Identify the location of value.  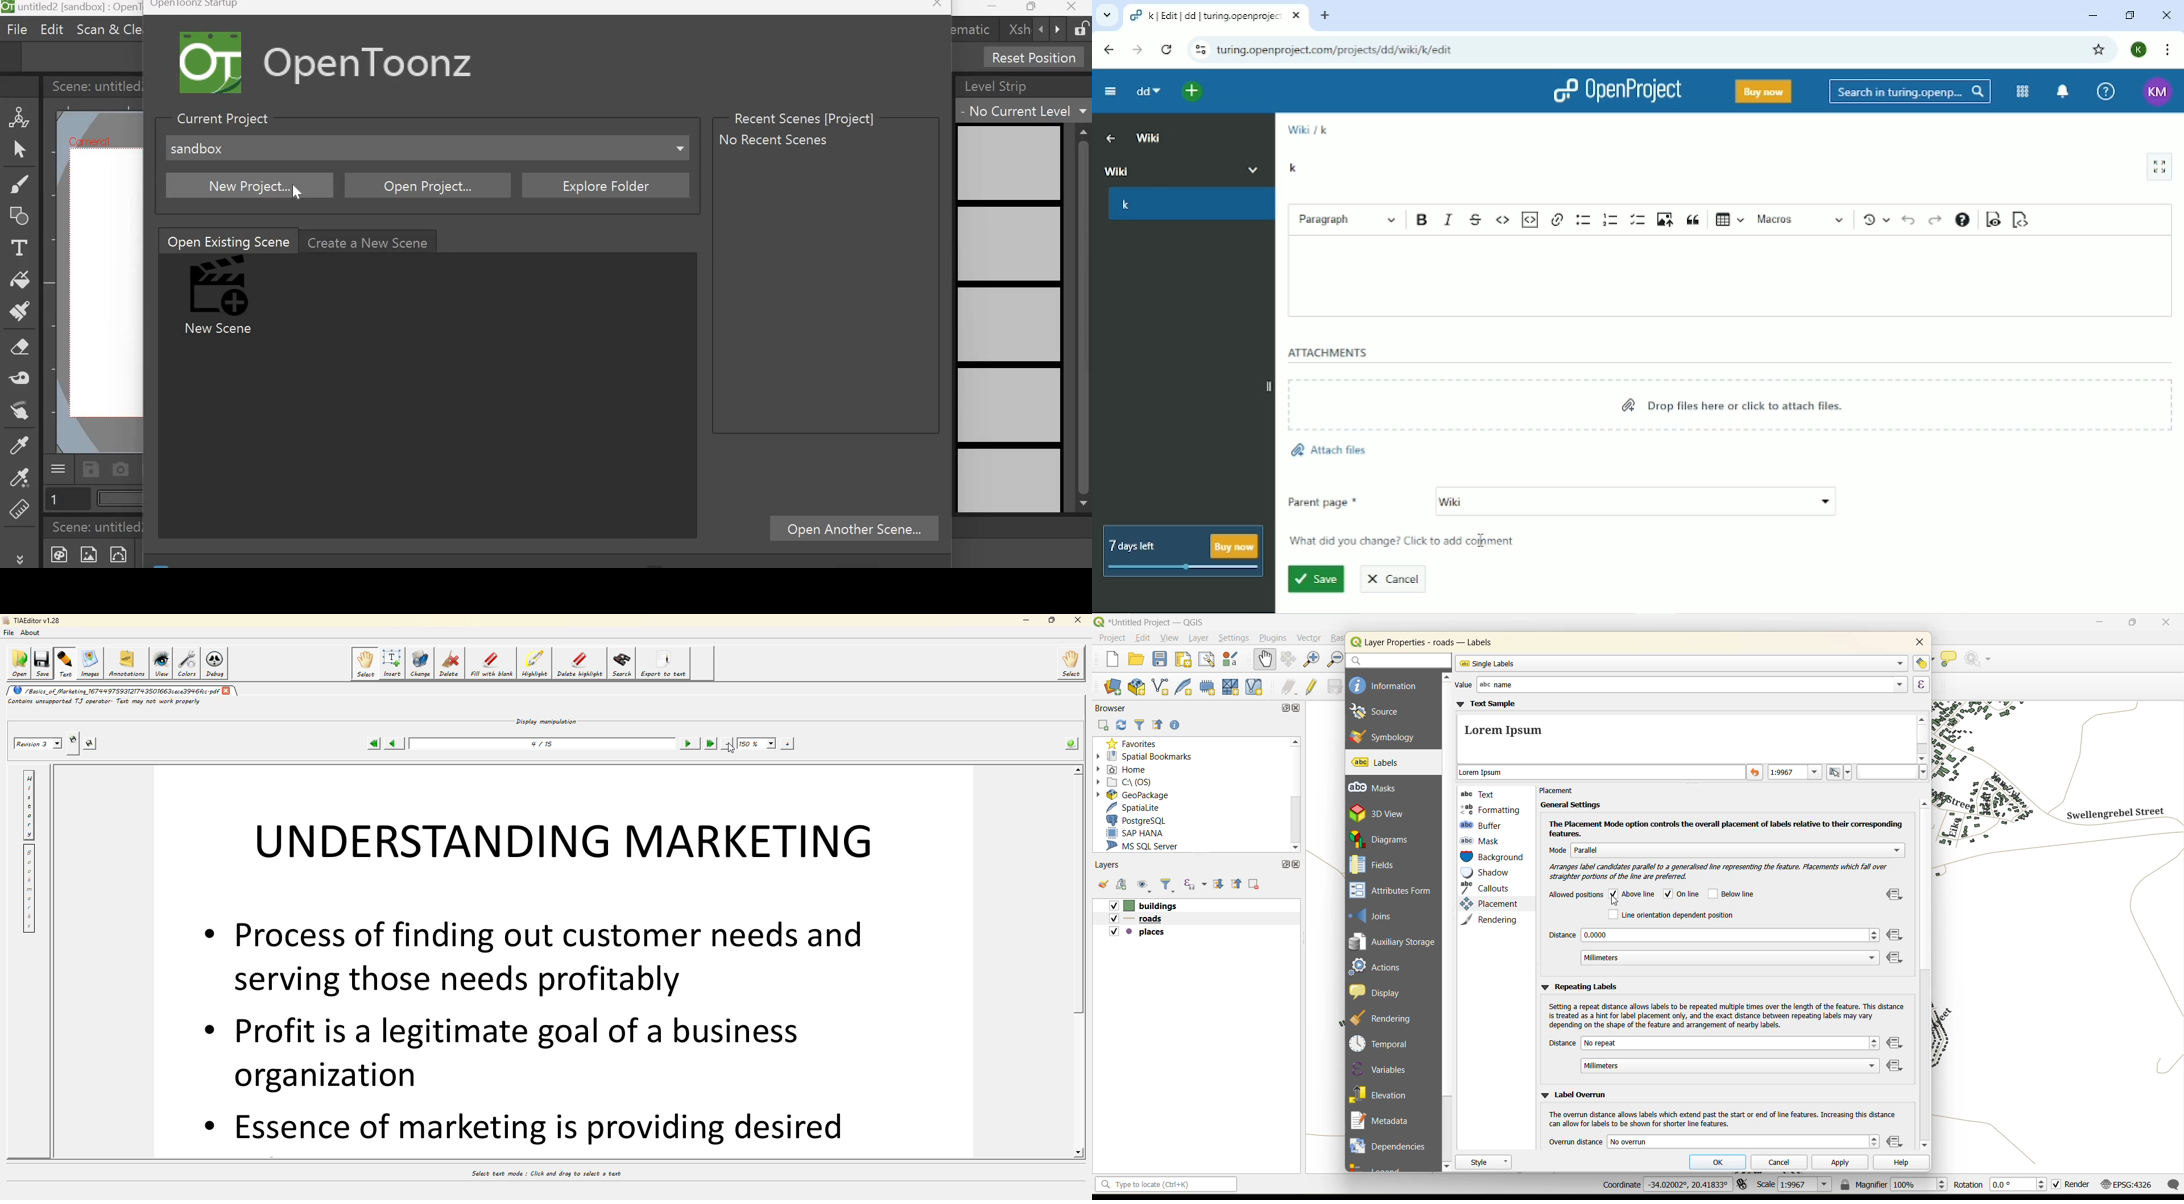
(1678, 685).